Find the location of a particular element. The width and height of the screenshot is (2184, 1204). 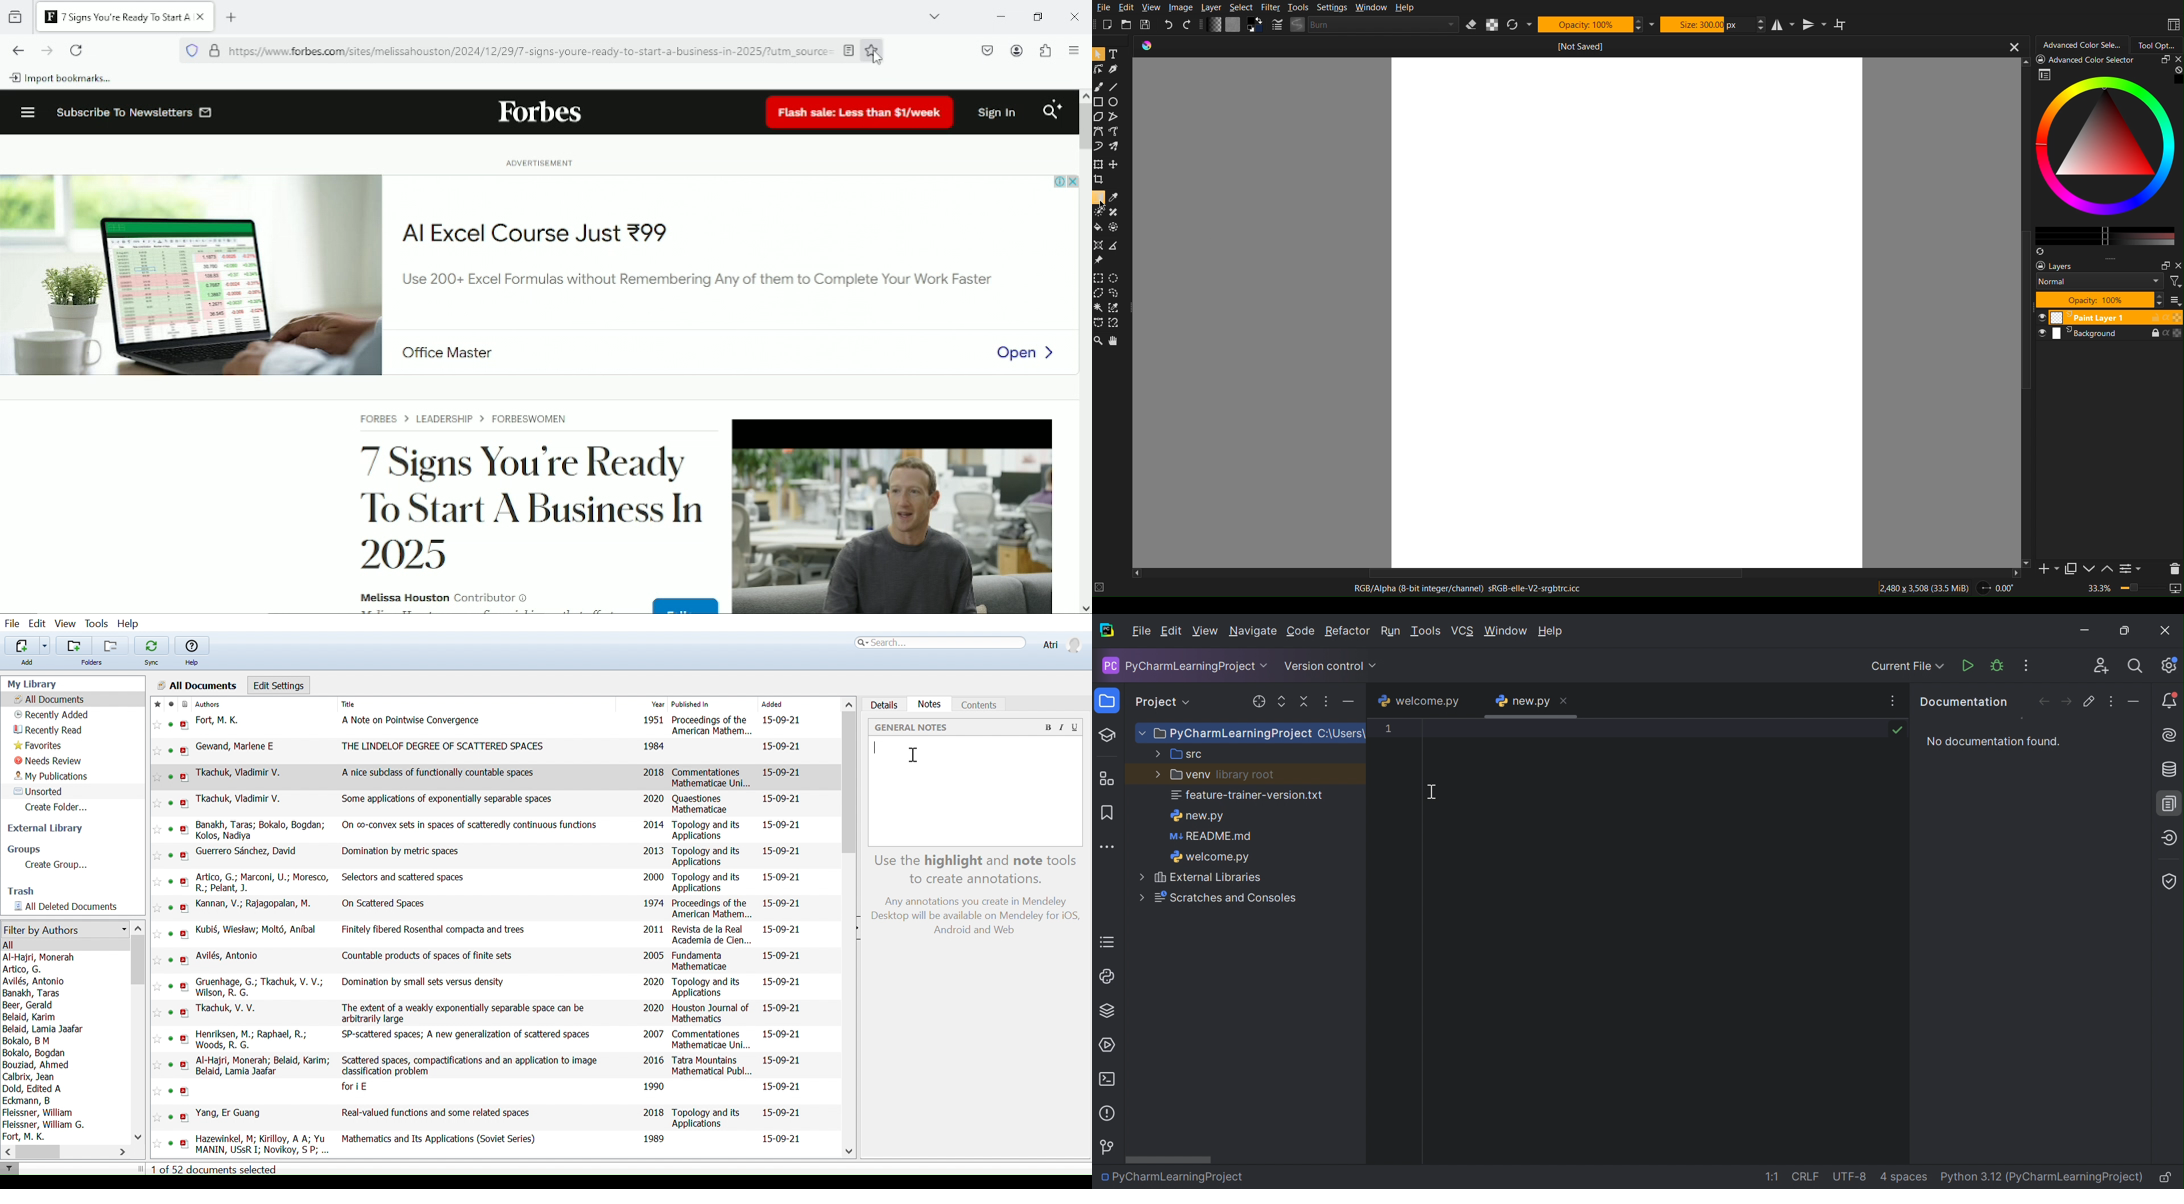

Banakh, Taras; Bokalo, Bogdan; Kolos, Nadiya is located at coordinates (261, 830).